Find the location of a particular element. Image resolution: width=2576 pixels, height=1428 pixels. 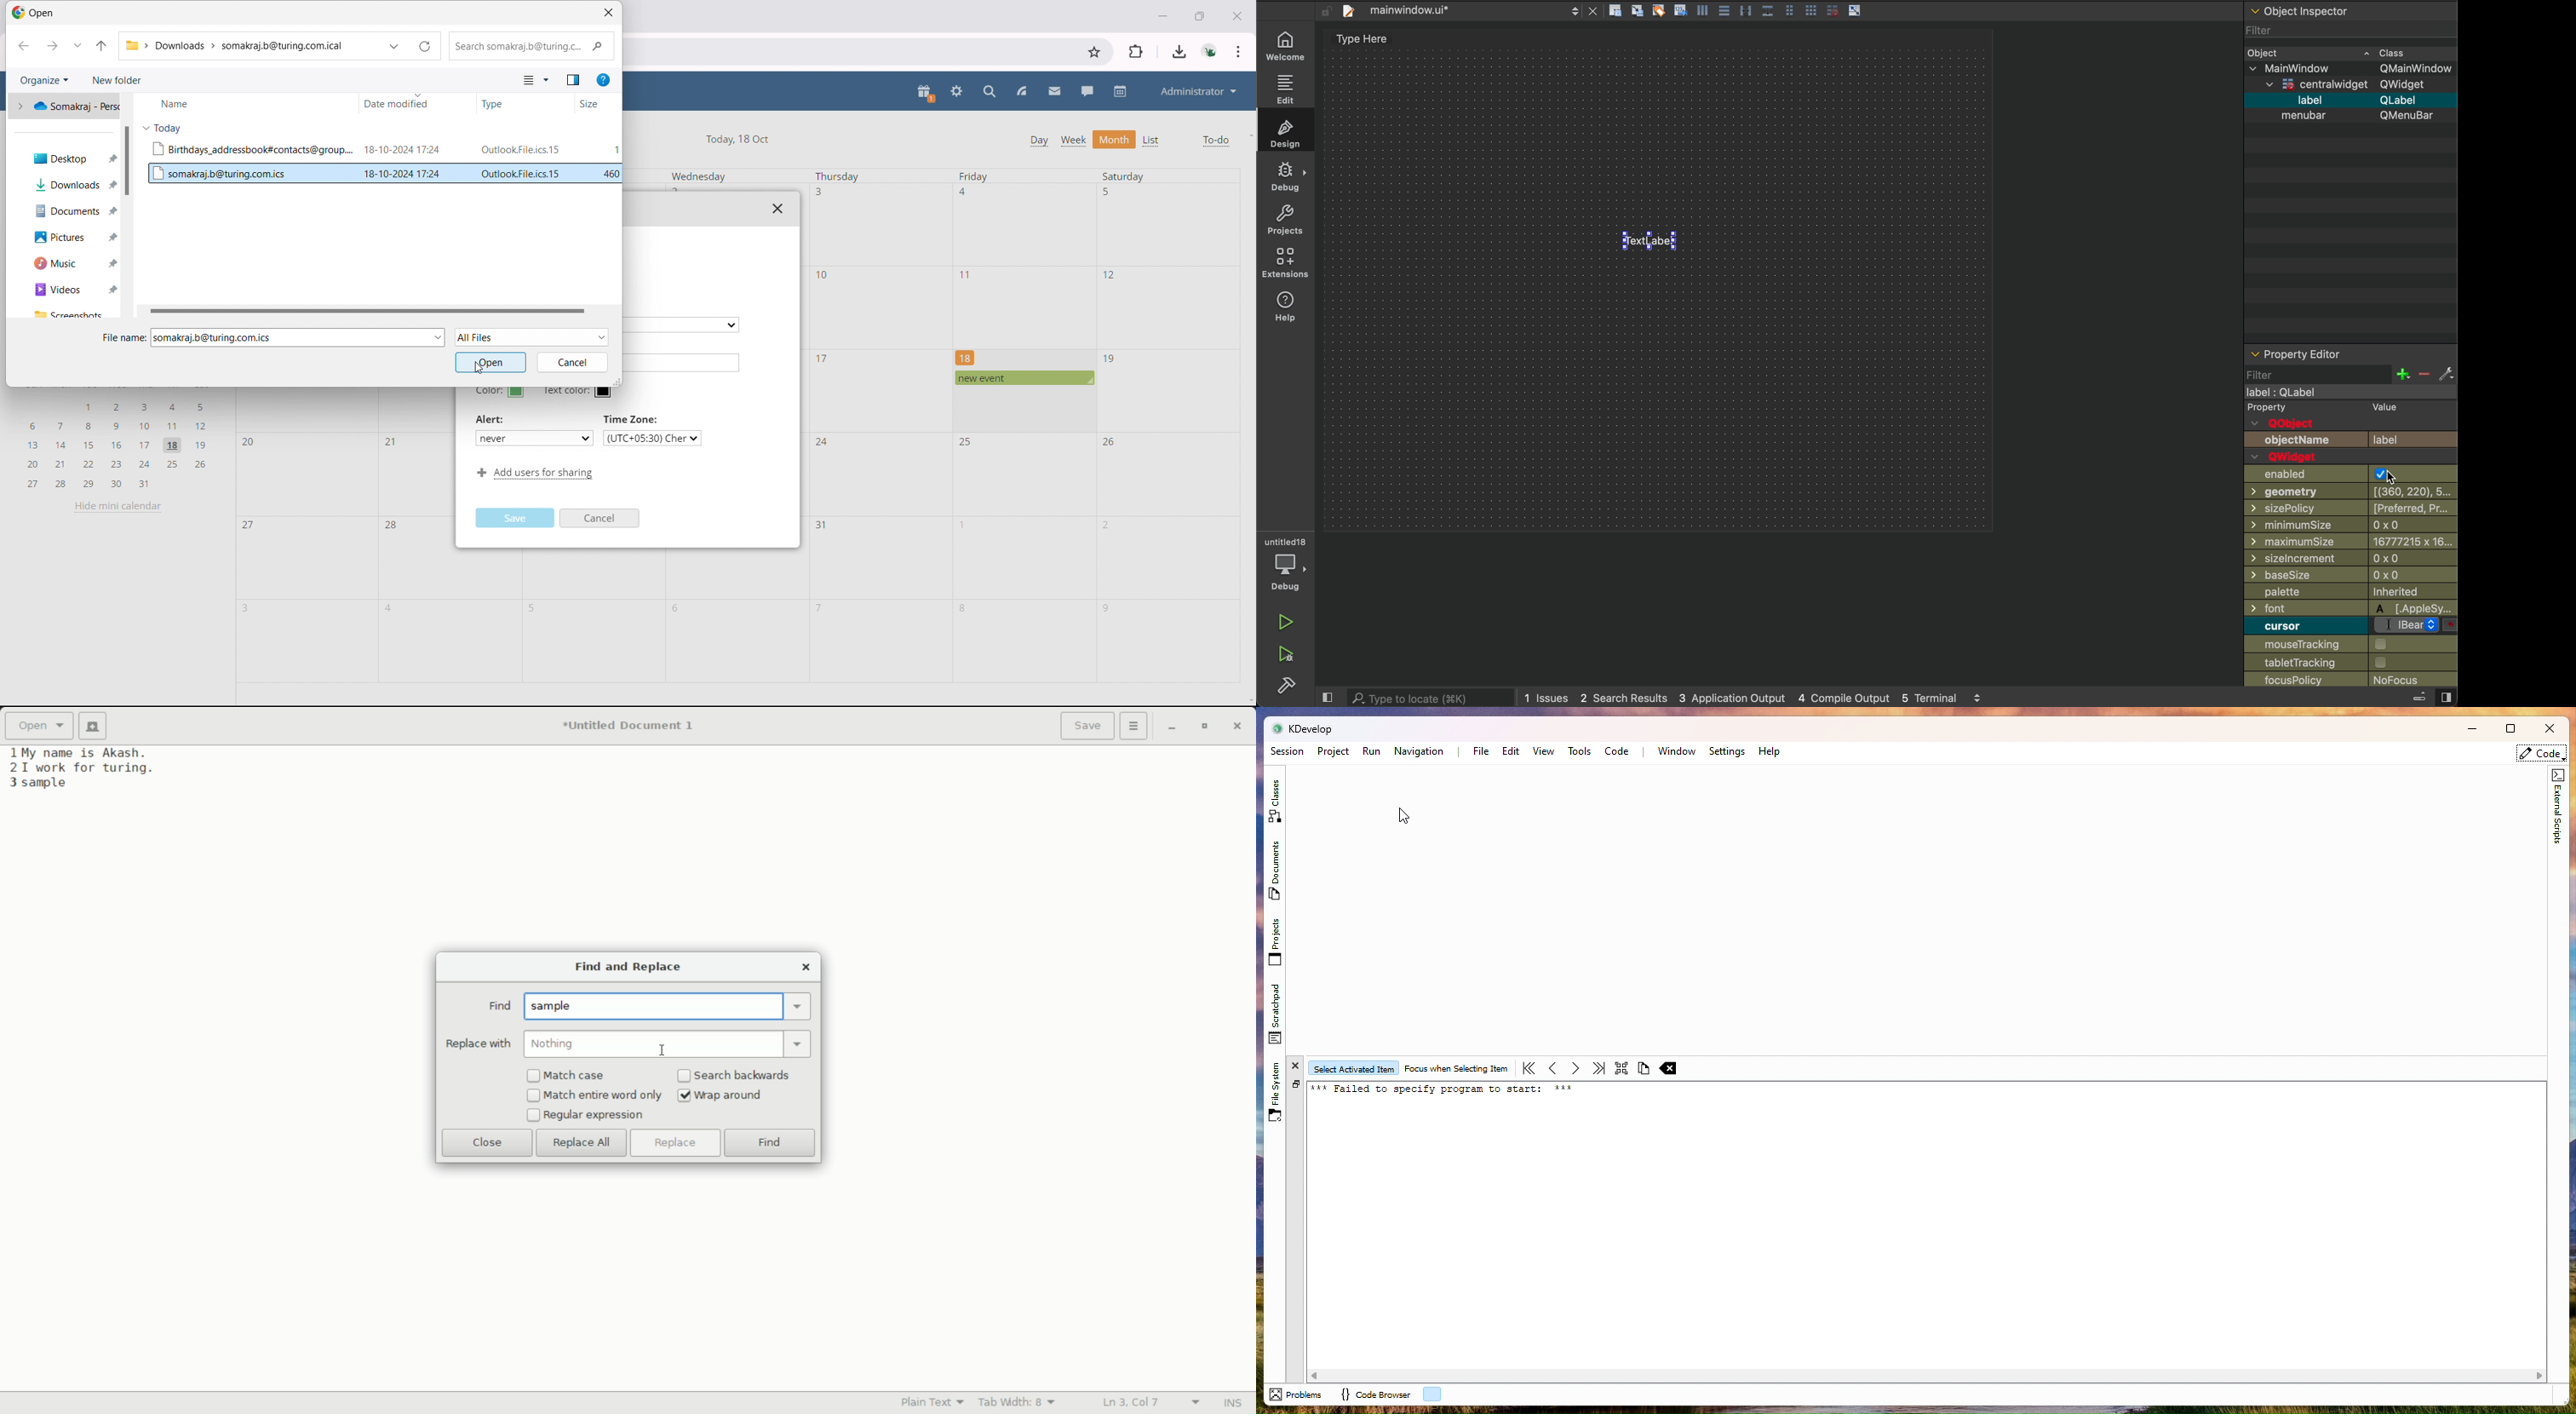

bookmark this tab is located at coordinates (1095, 52).